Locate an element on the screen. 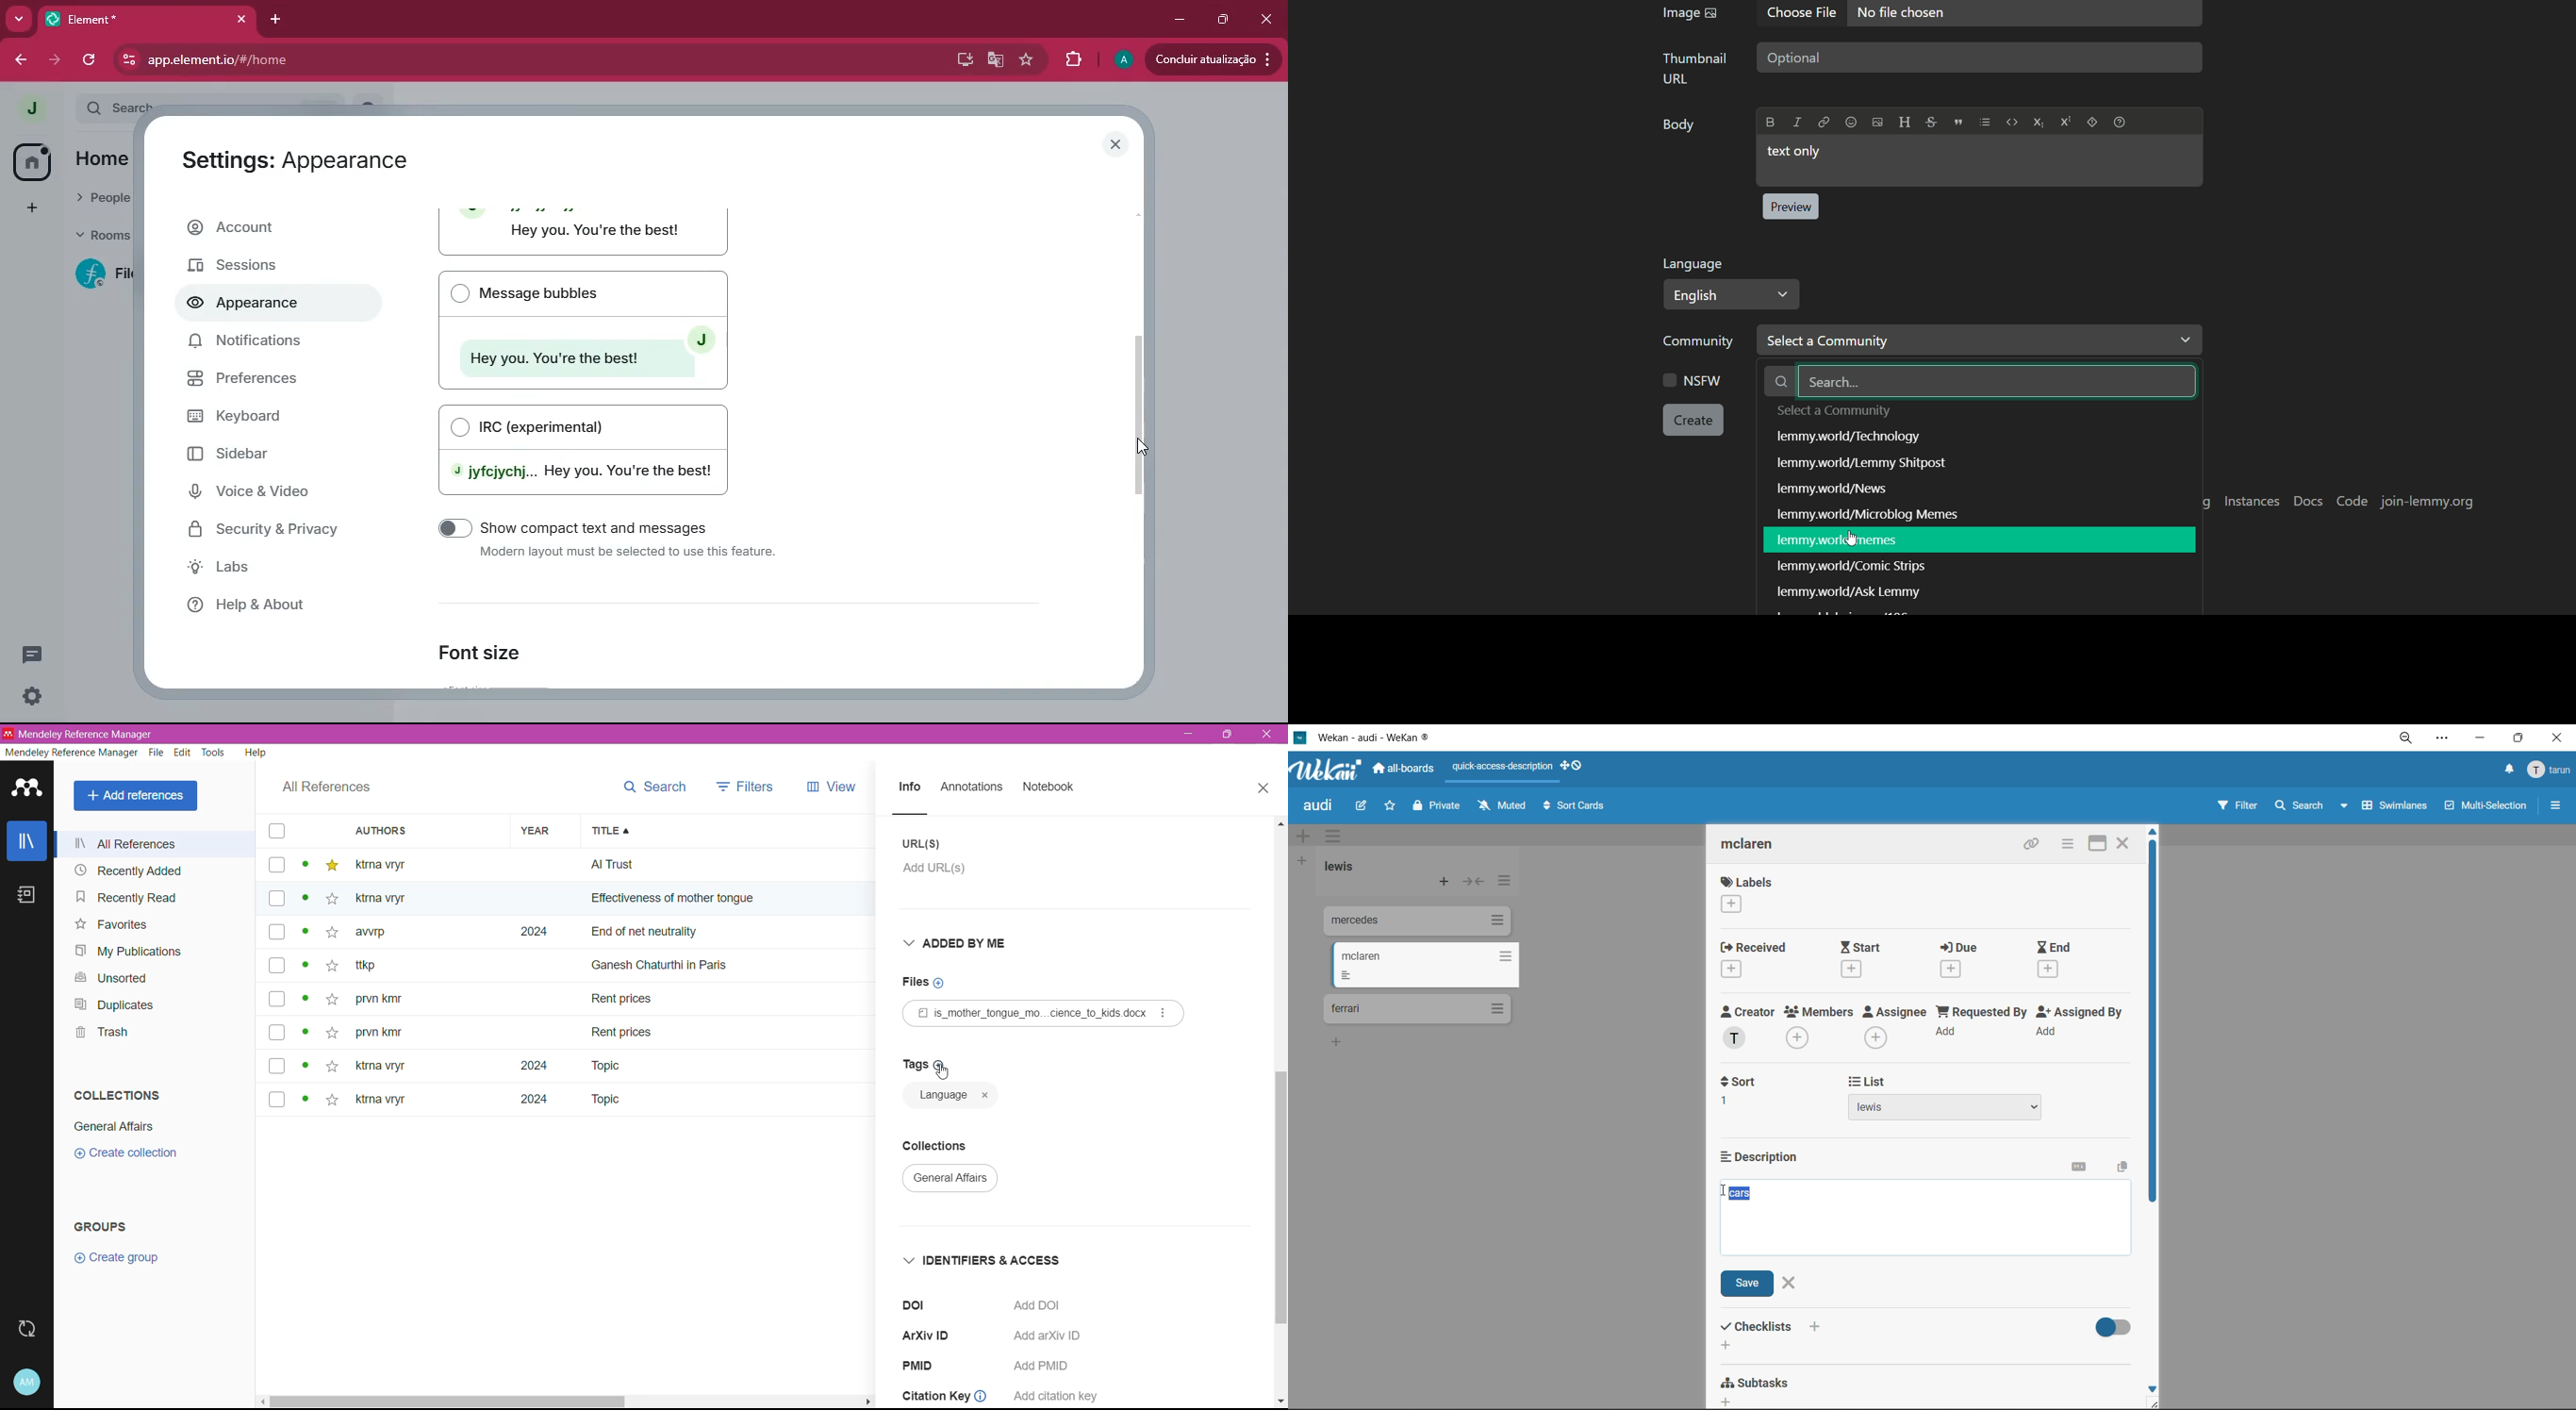  app logo is located at coordinates (1328, 771).